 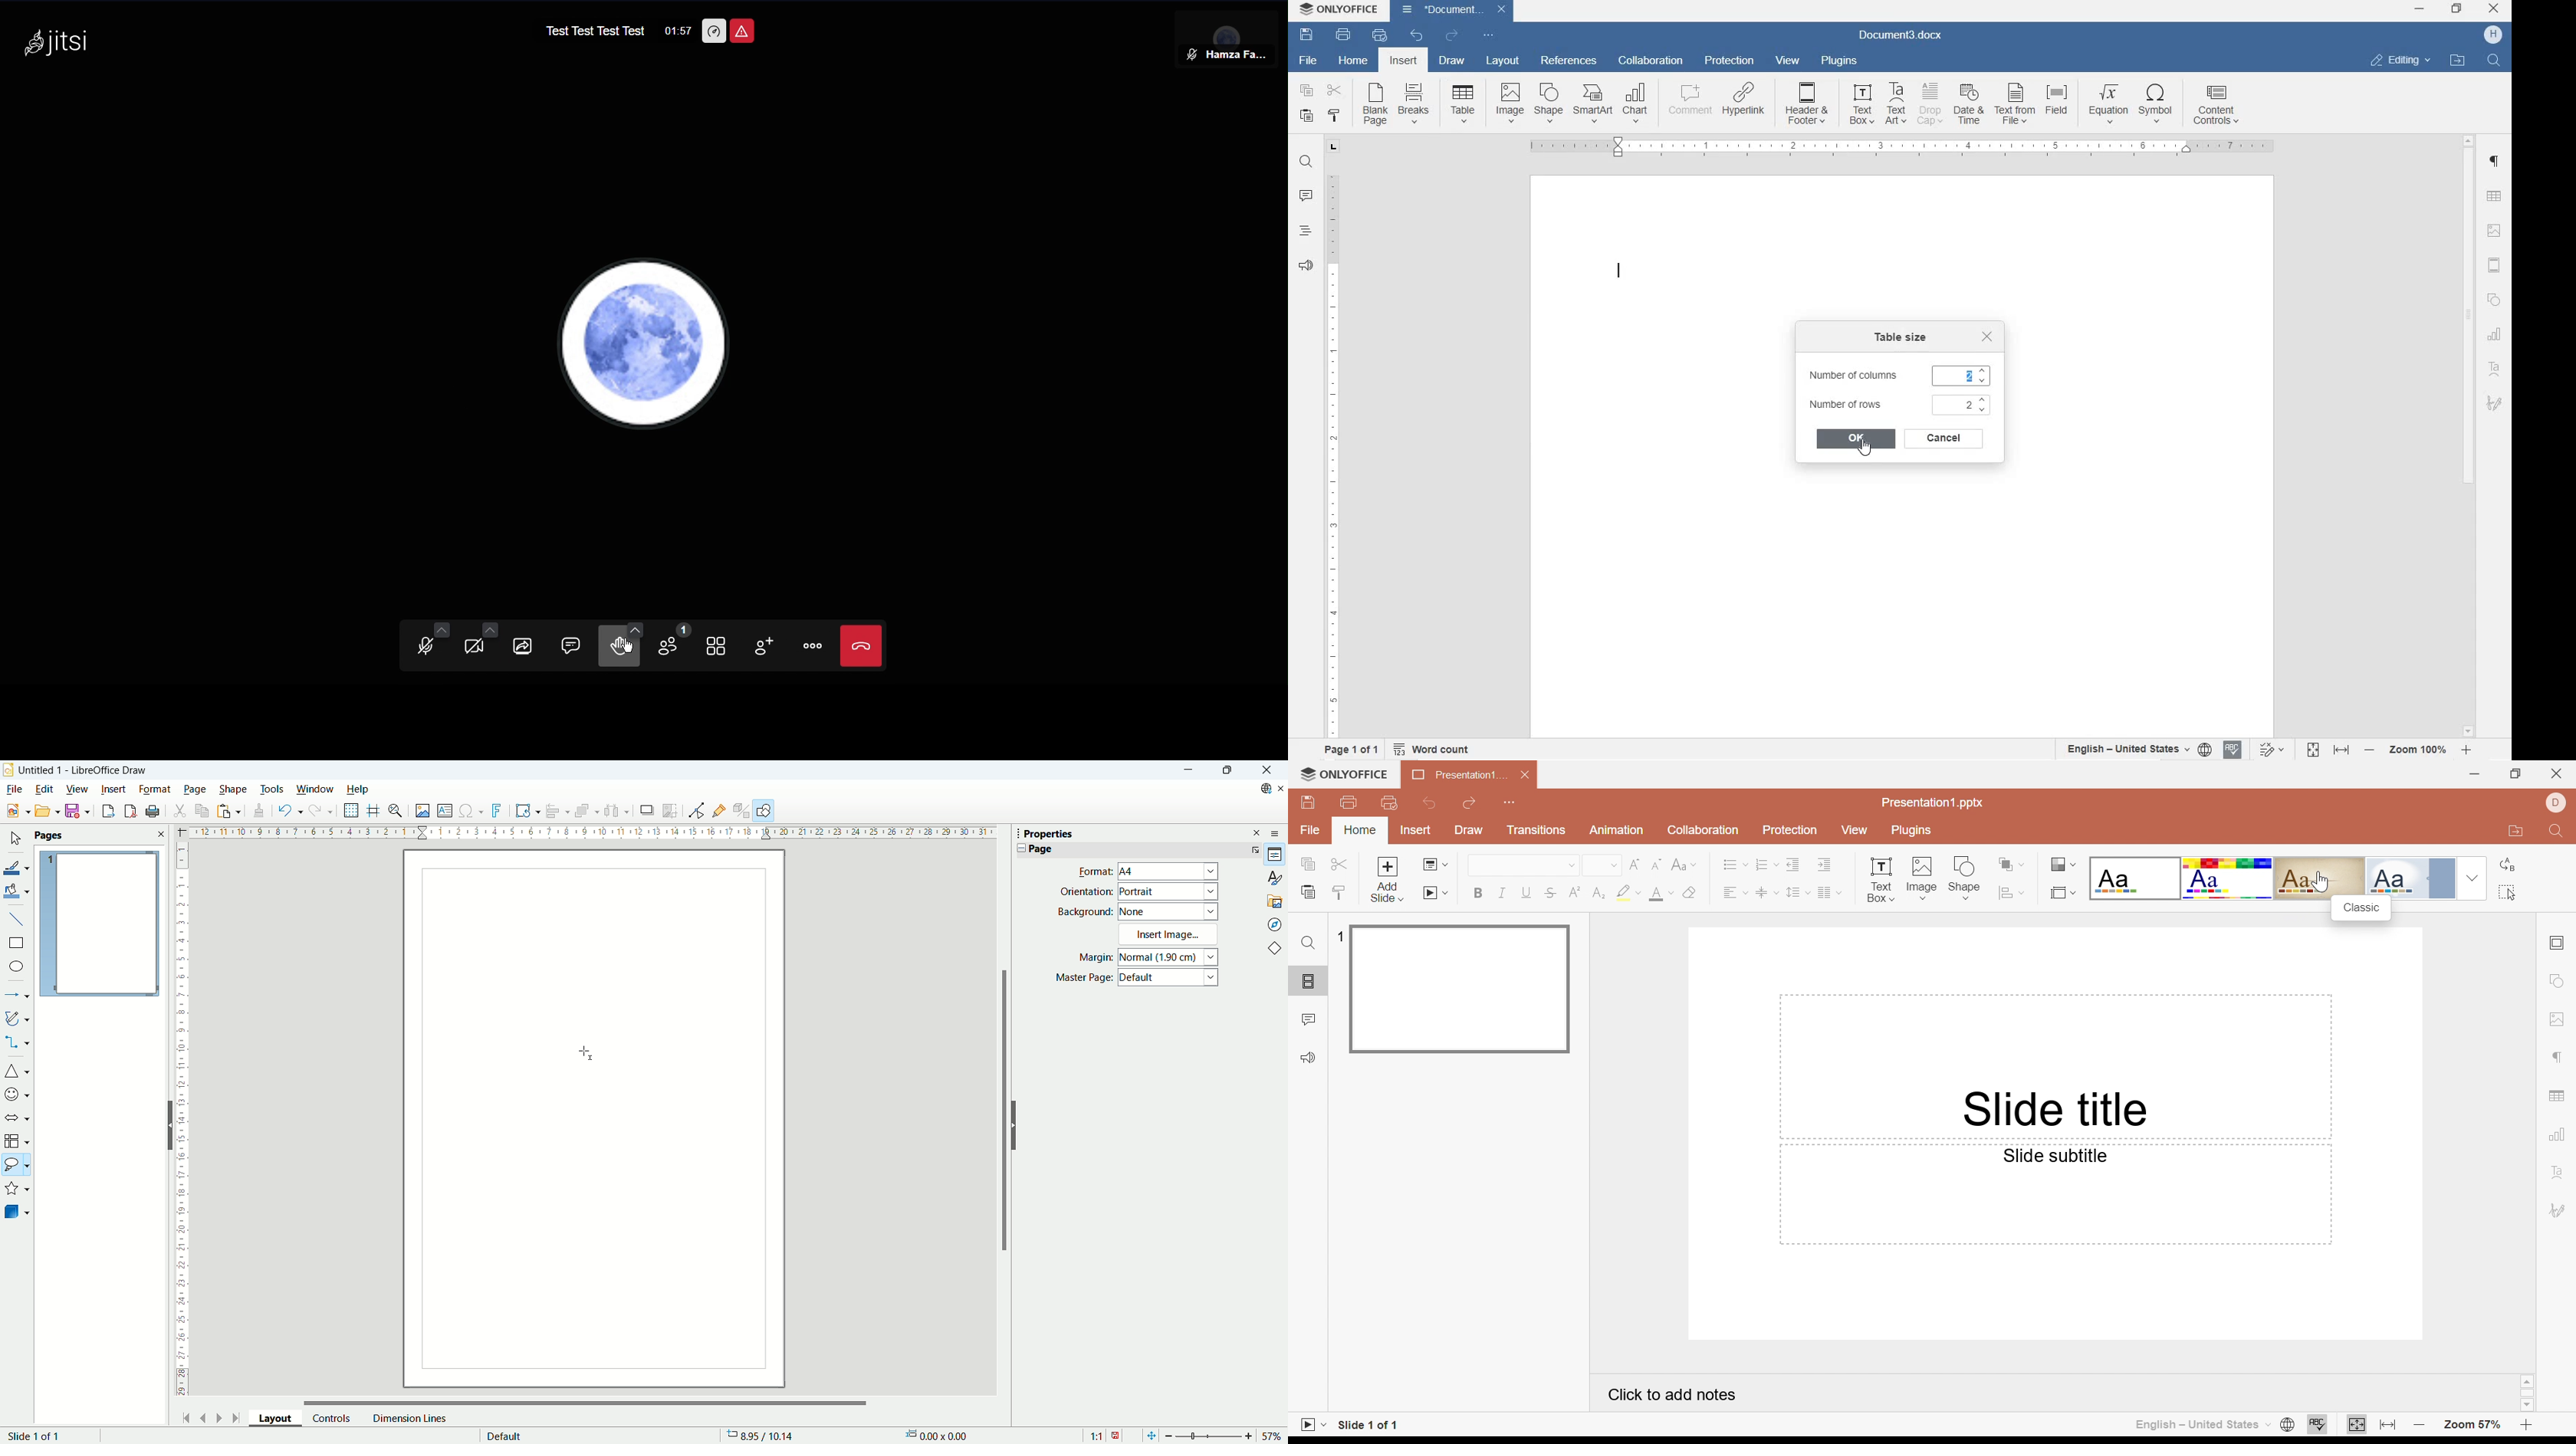 I want to click on Normal, so click(x=1169, y=957).